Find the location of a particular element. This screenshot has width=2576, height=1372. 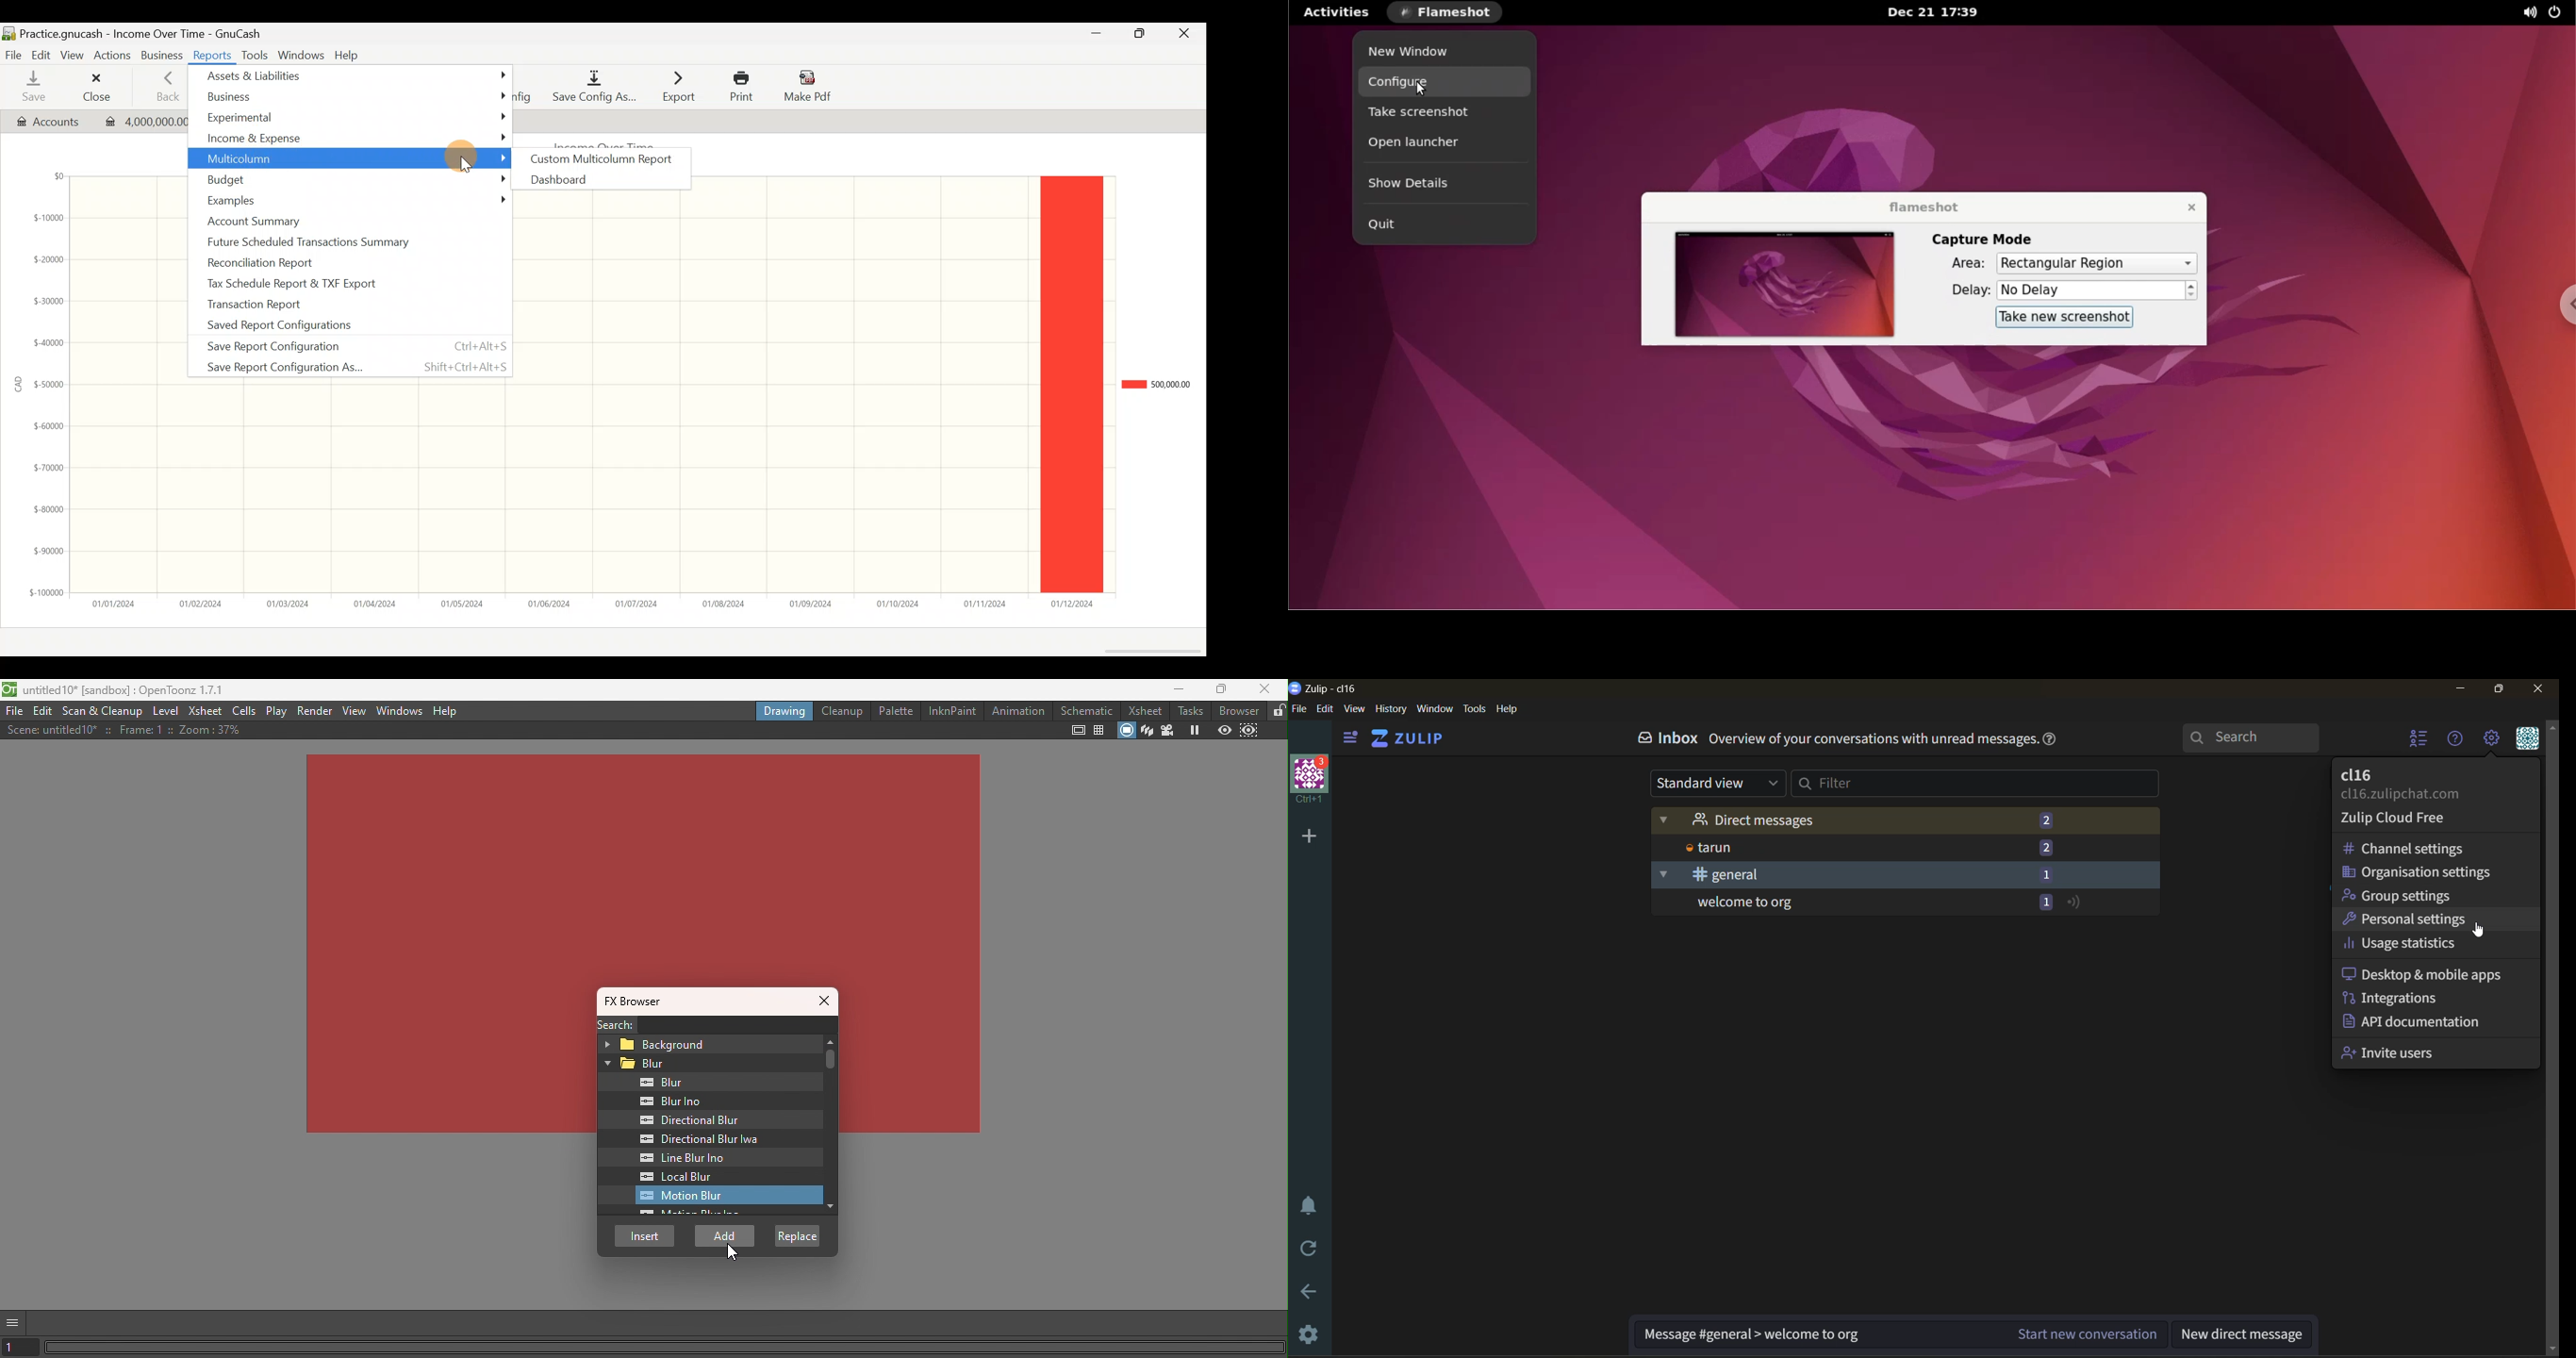

integrations is located at coordinates (2435, 997).